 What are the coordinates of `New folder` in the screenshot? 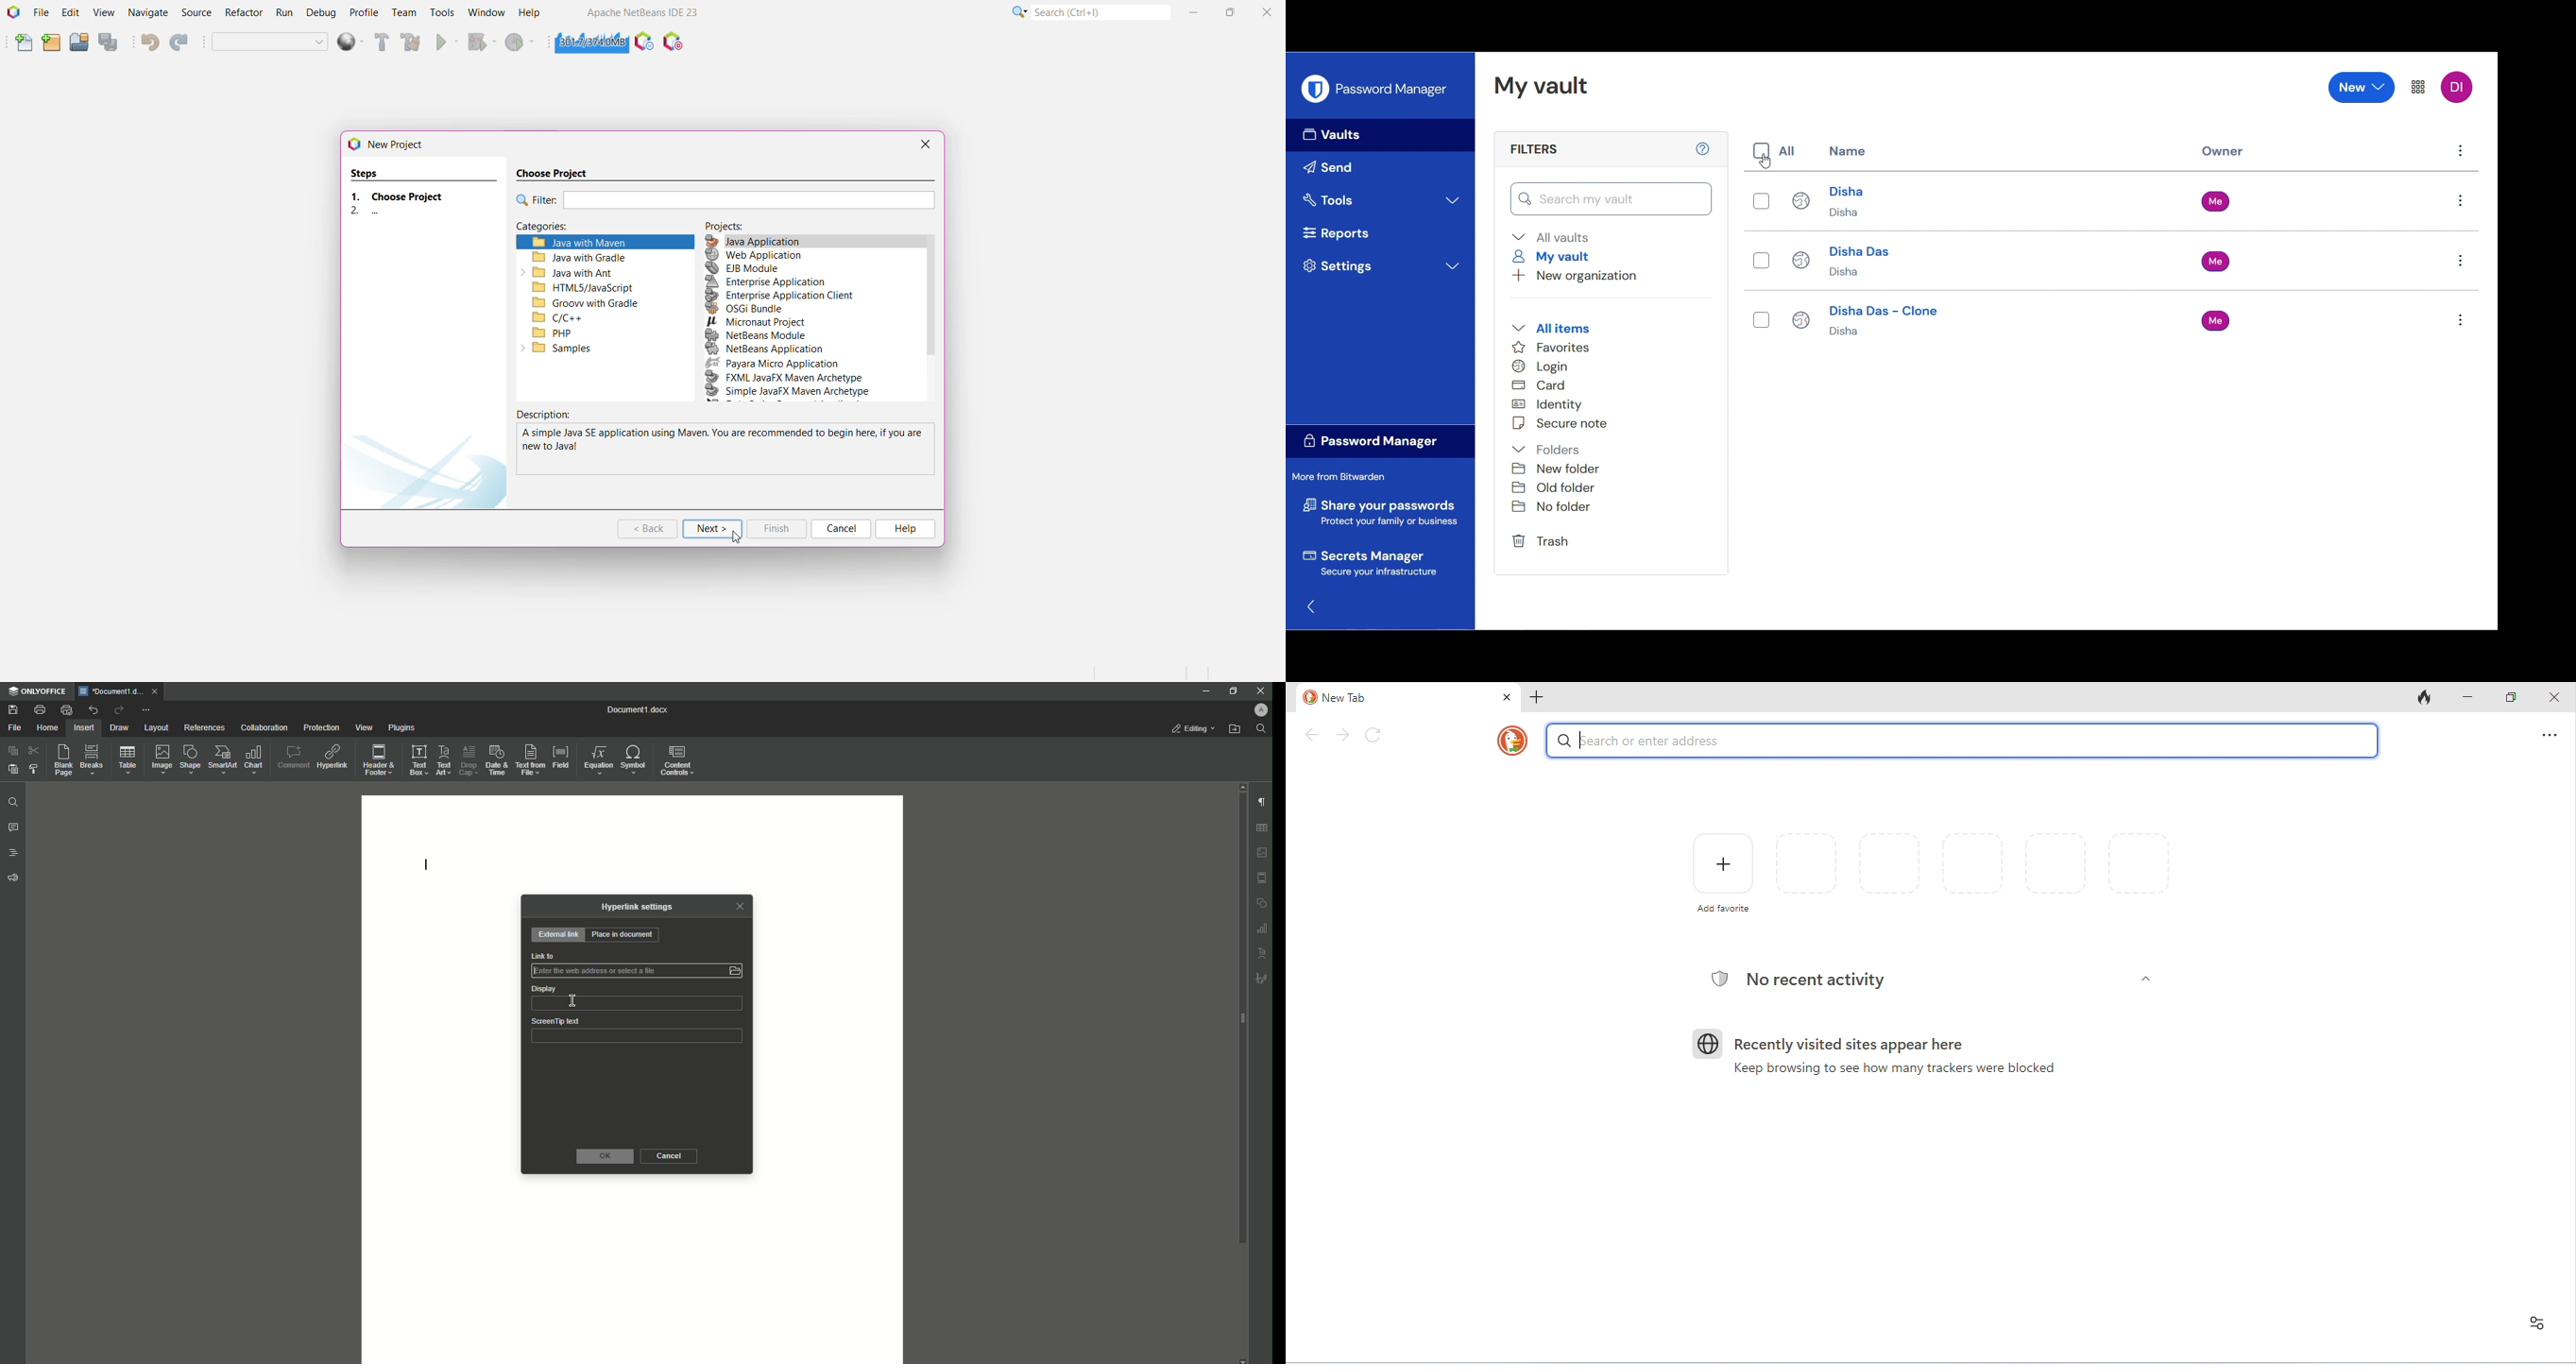 It's located at (1556, 469).